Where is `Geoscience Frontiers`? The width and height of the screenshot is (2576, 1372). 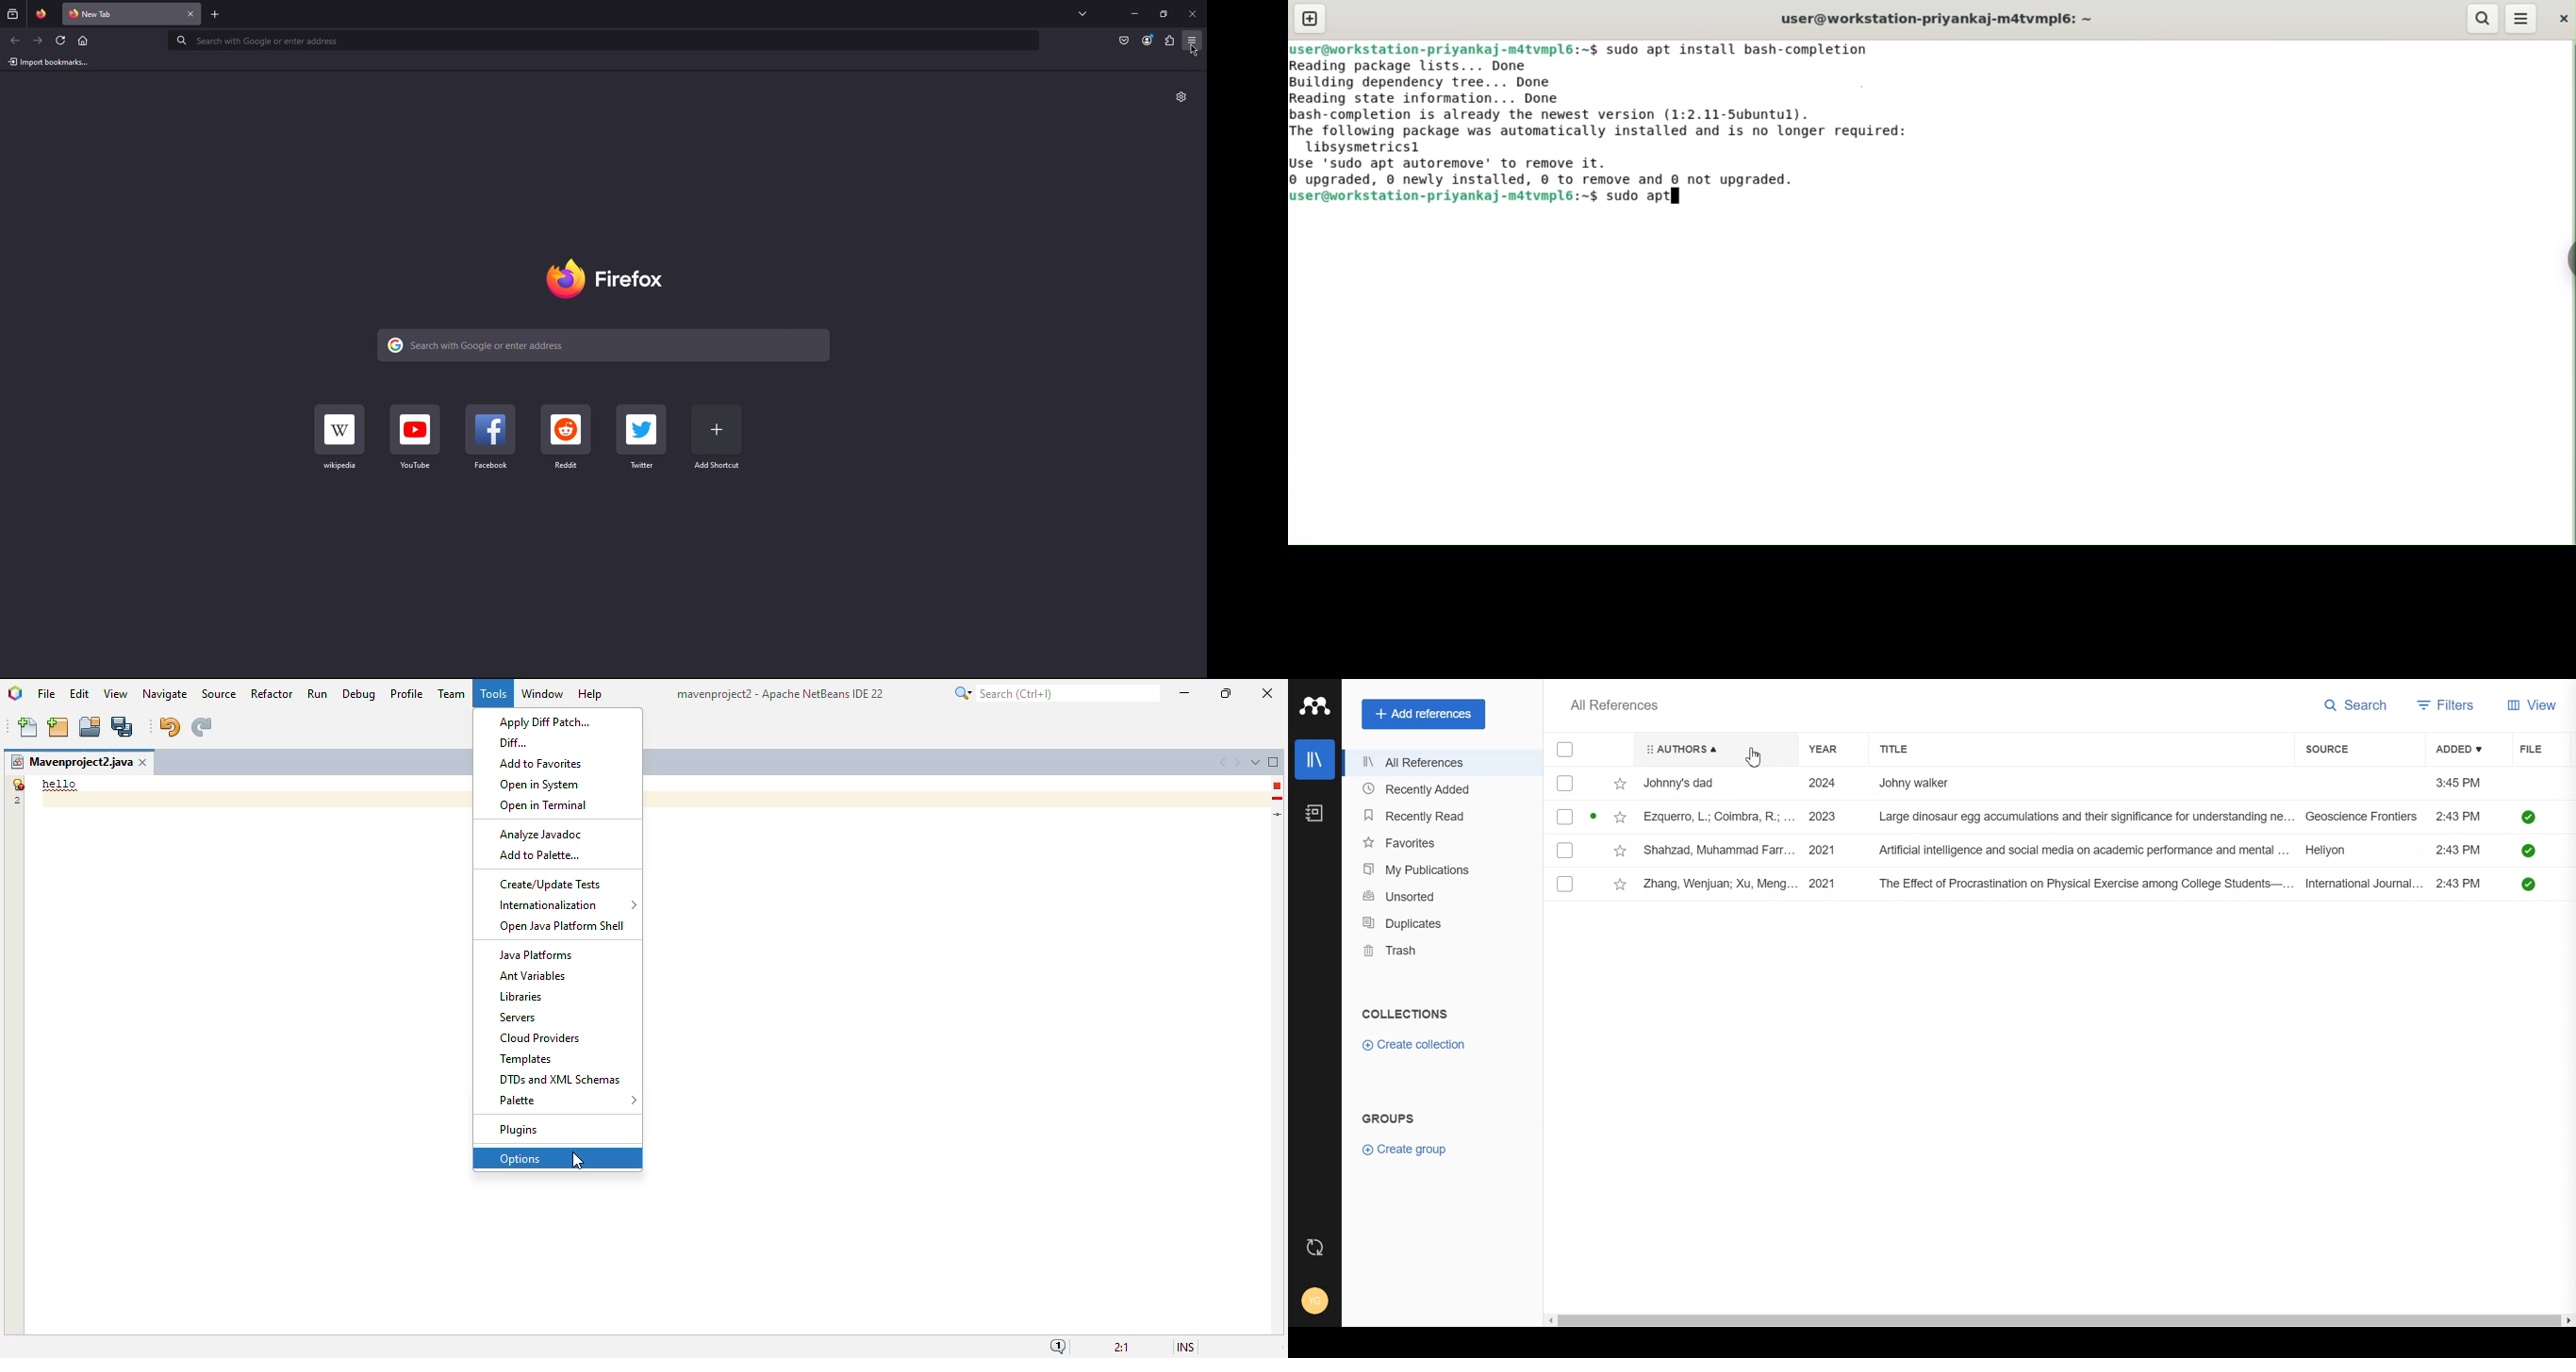 Geoscience Frontiers is located at coordinates (2363, 817).